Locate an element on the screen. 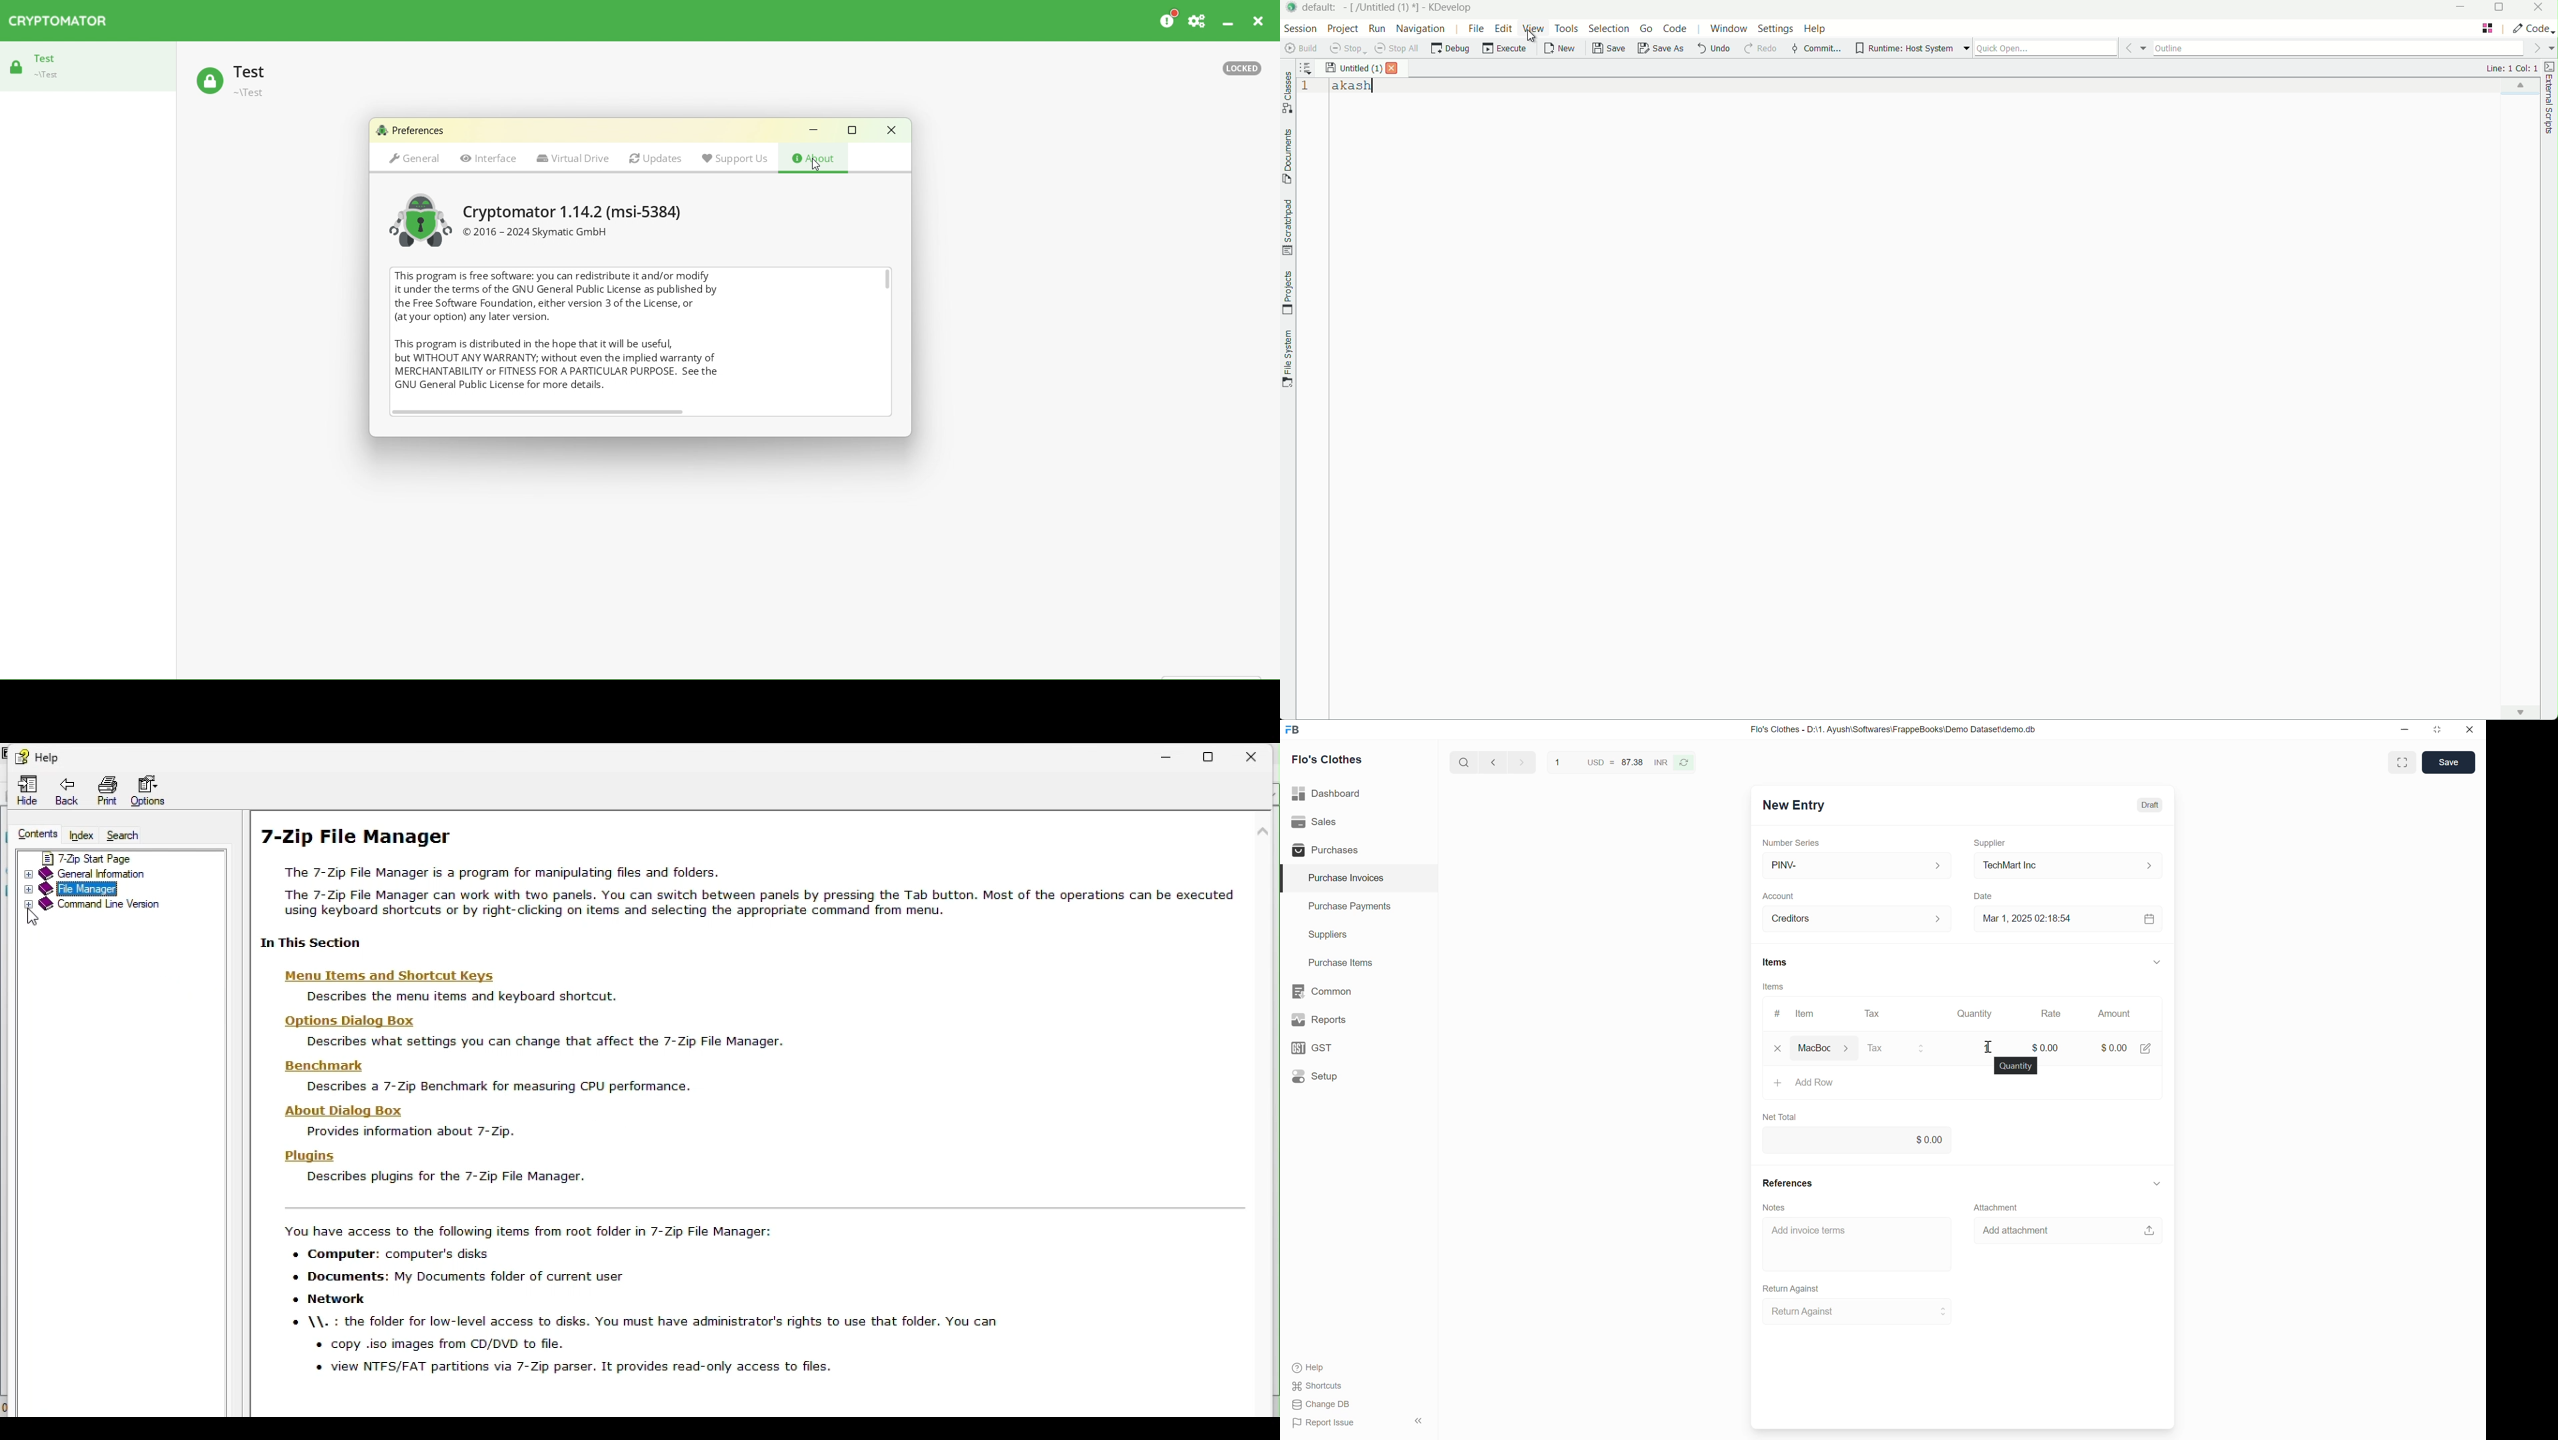  Flo's Clothes - D:\1. Ayush\Softwares\FrappeBooks\Demo Dataset\demo.db is located at coordinates (1894, 729).